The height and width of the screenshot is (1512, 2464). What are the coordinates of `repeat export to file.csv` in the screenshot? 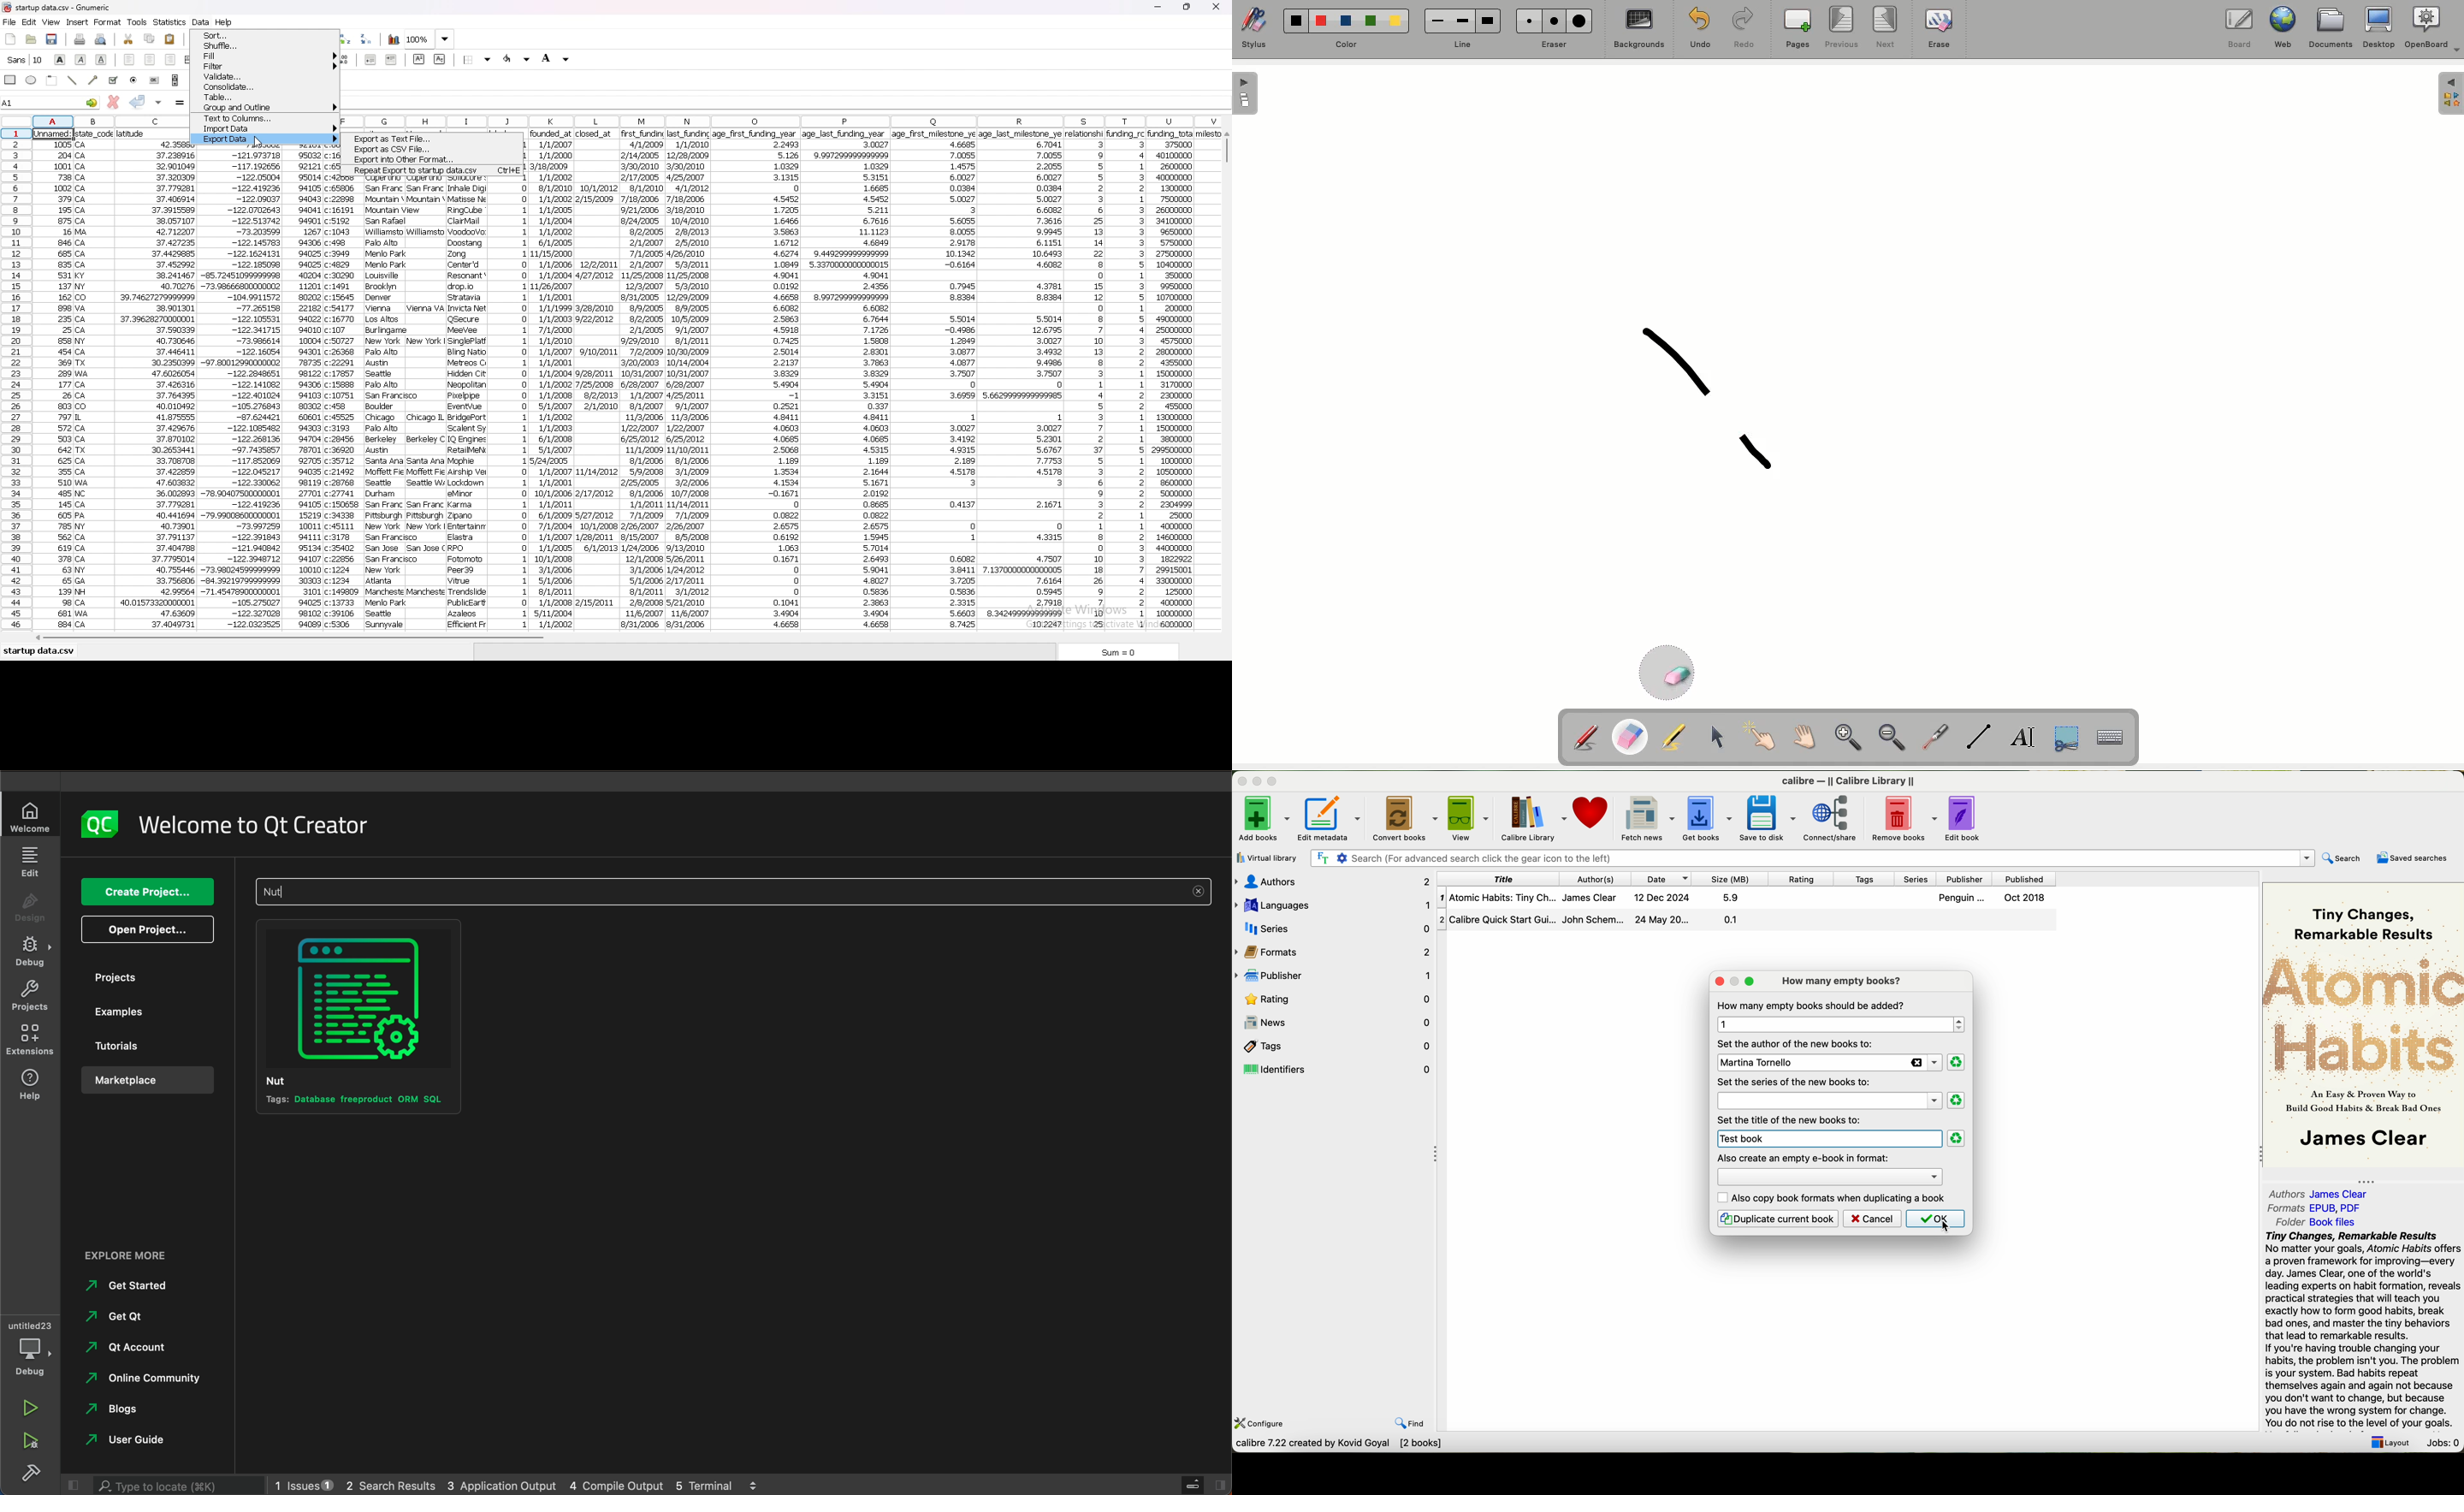 It's located at (431, 170).